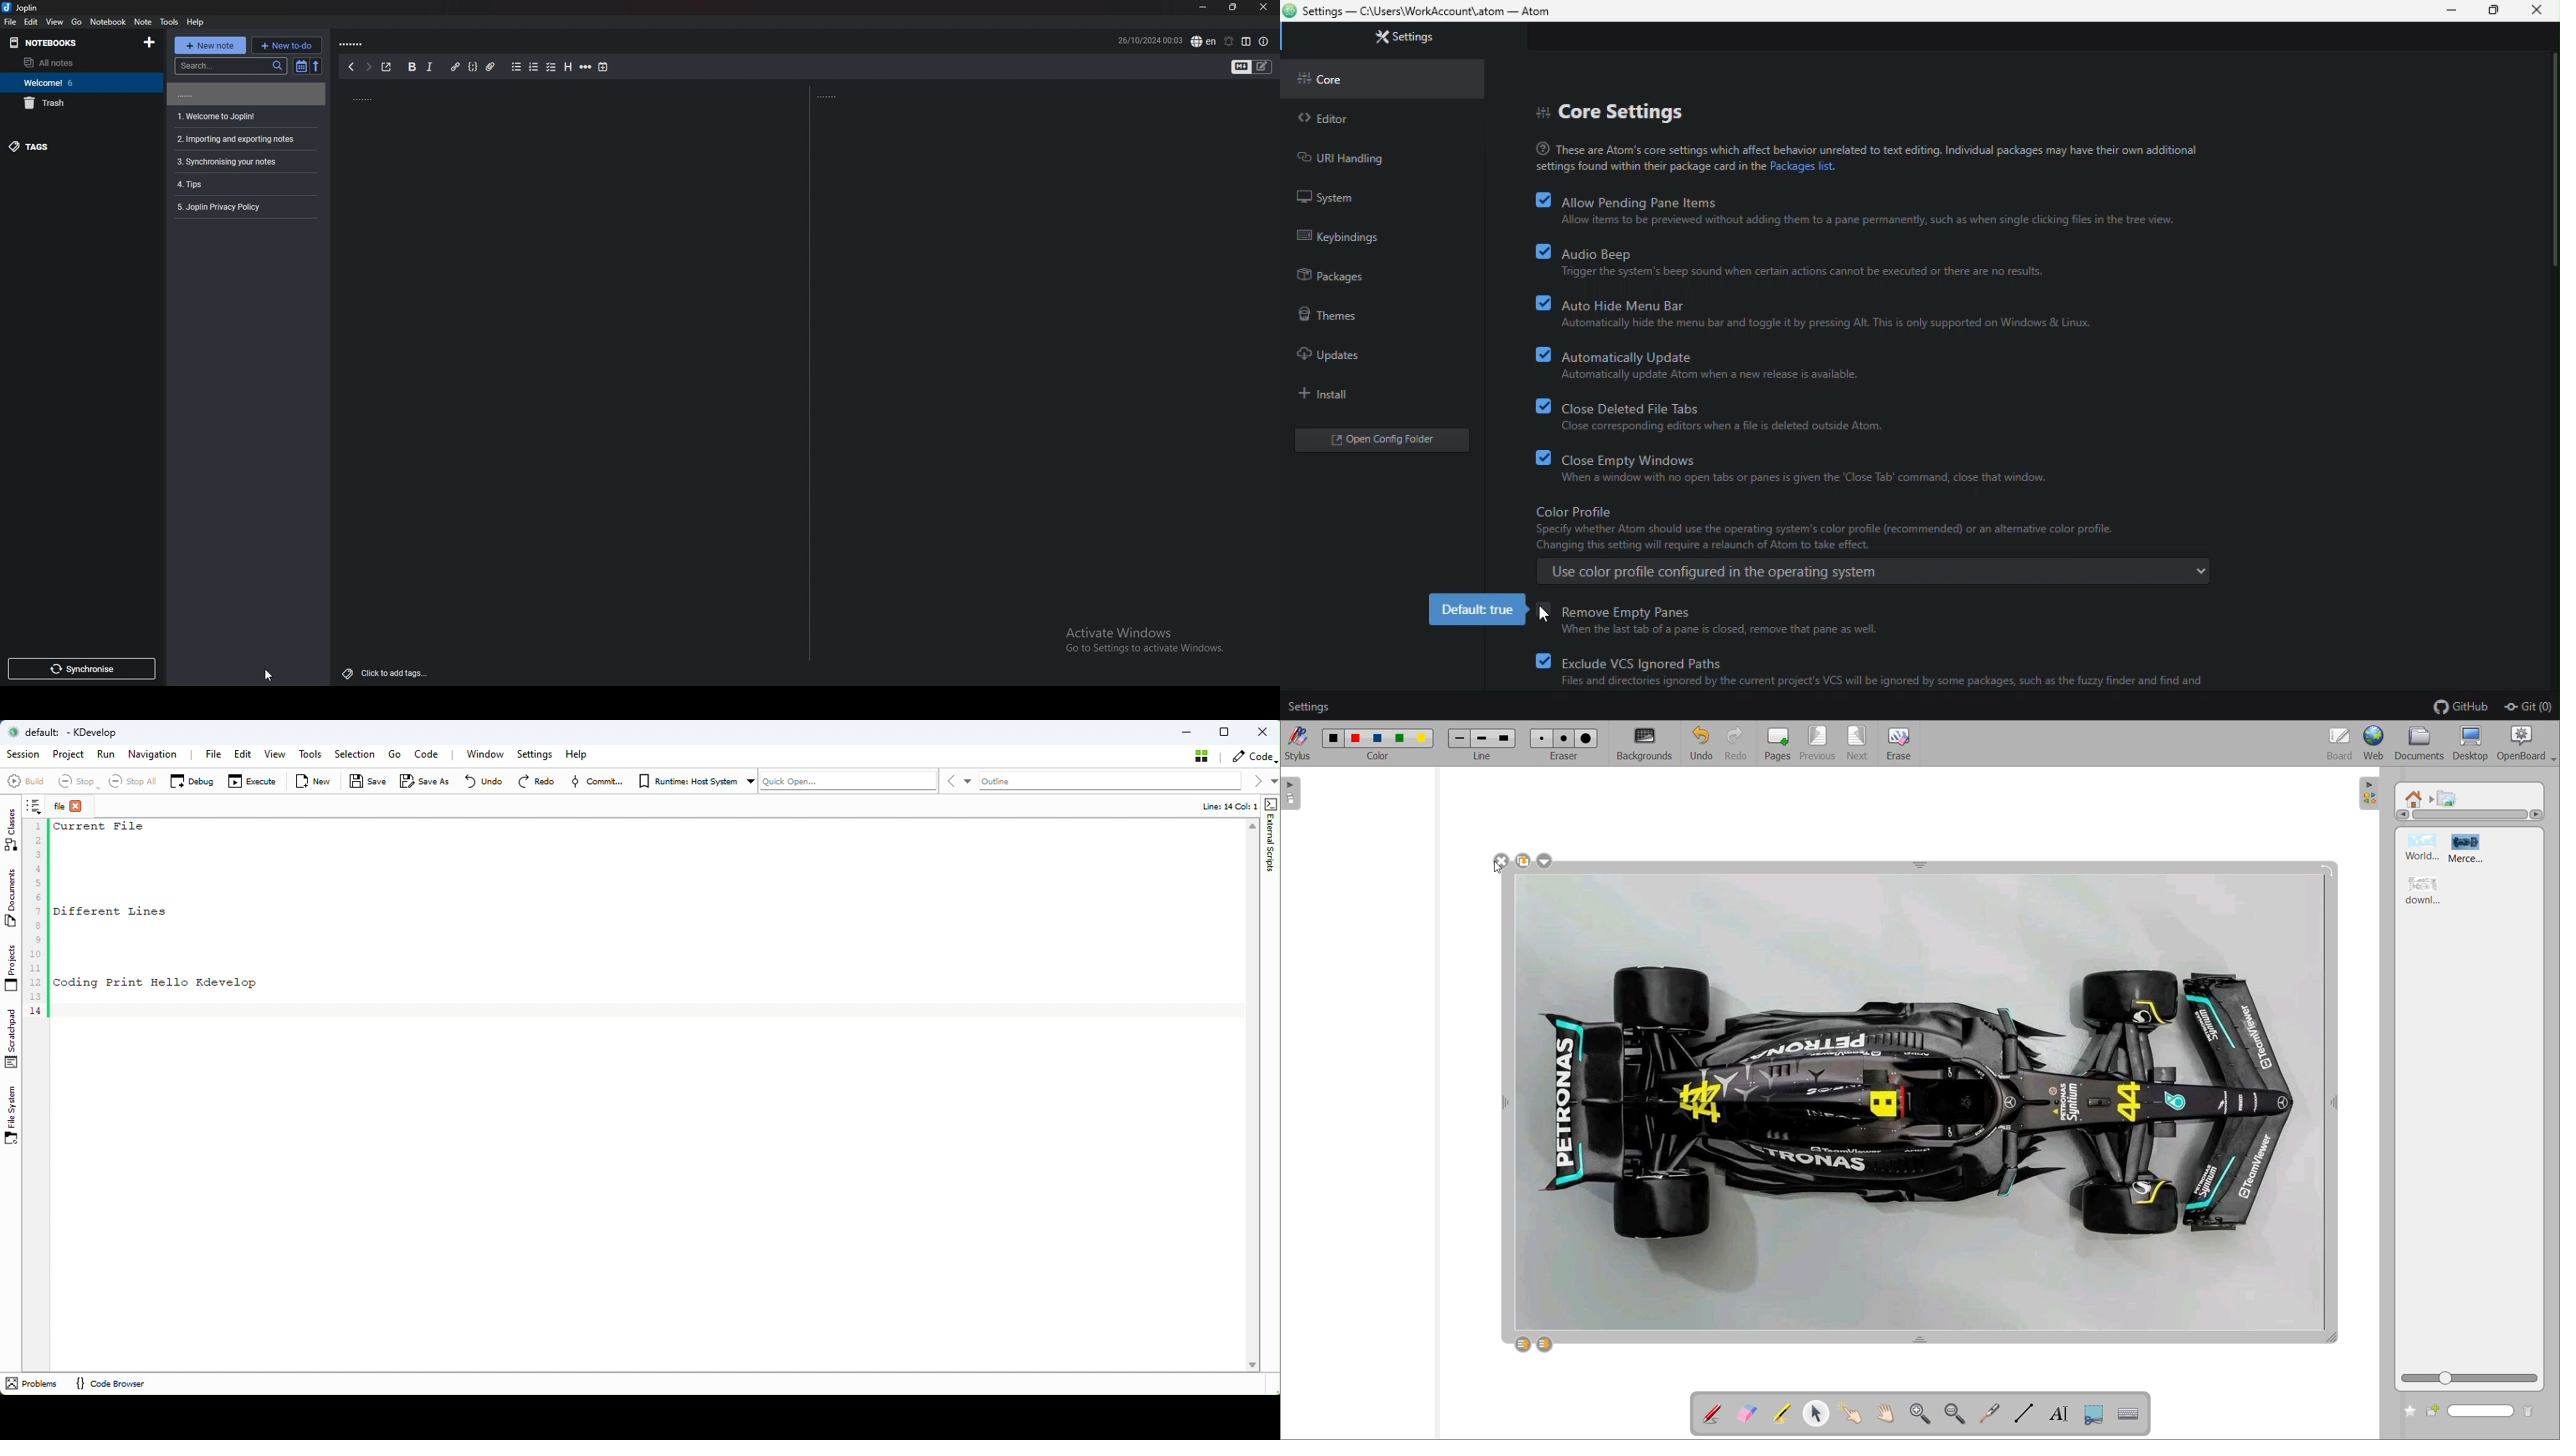 The image size is (2576, 1456). I want to click on file name and file path, so click(1435, 13).